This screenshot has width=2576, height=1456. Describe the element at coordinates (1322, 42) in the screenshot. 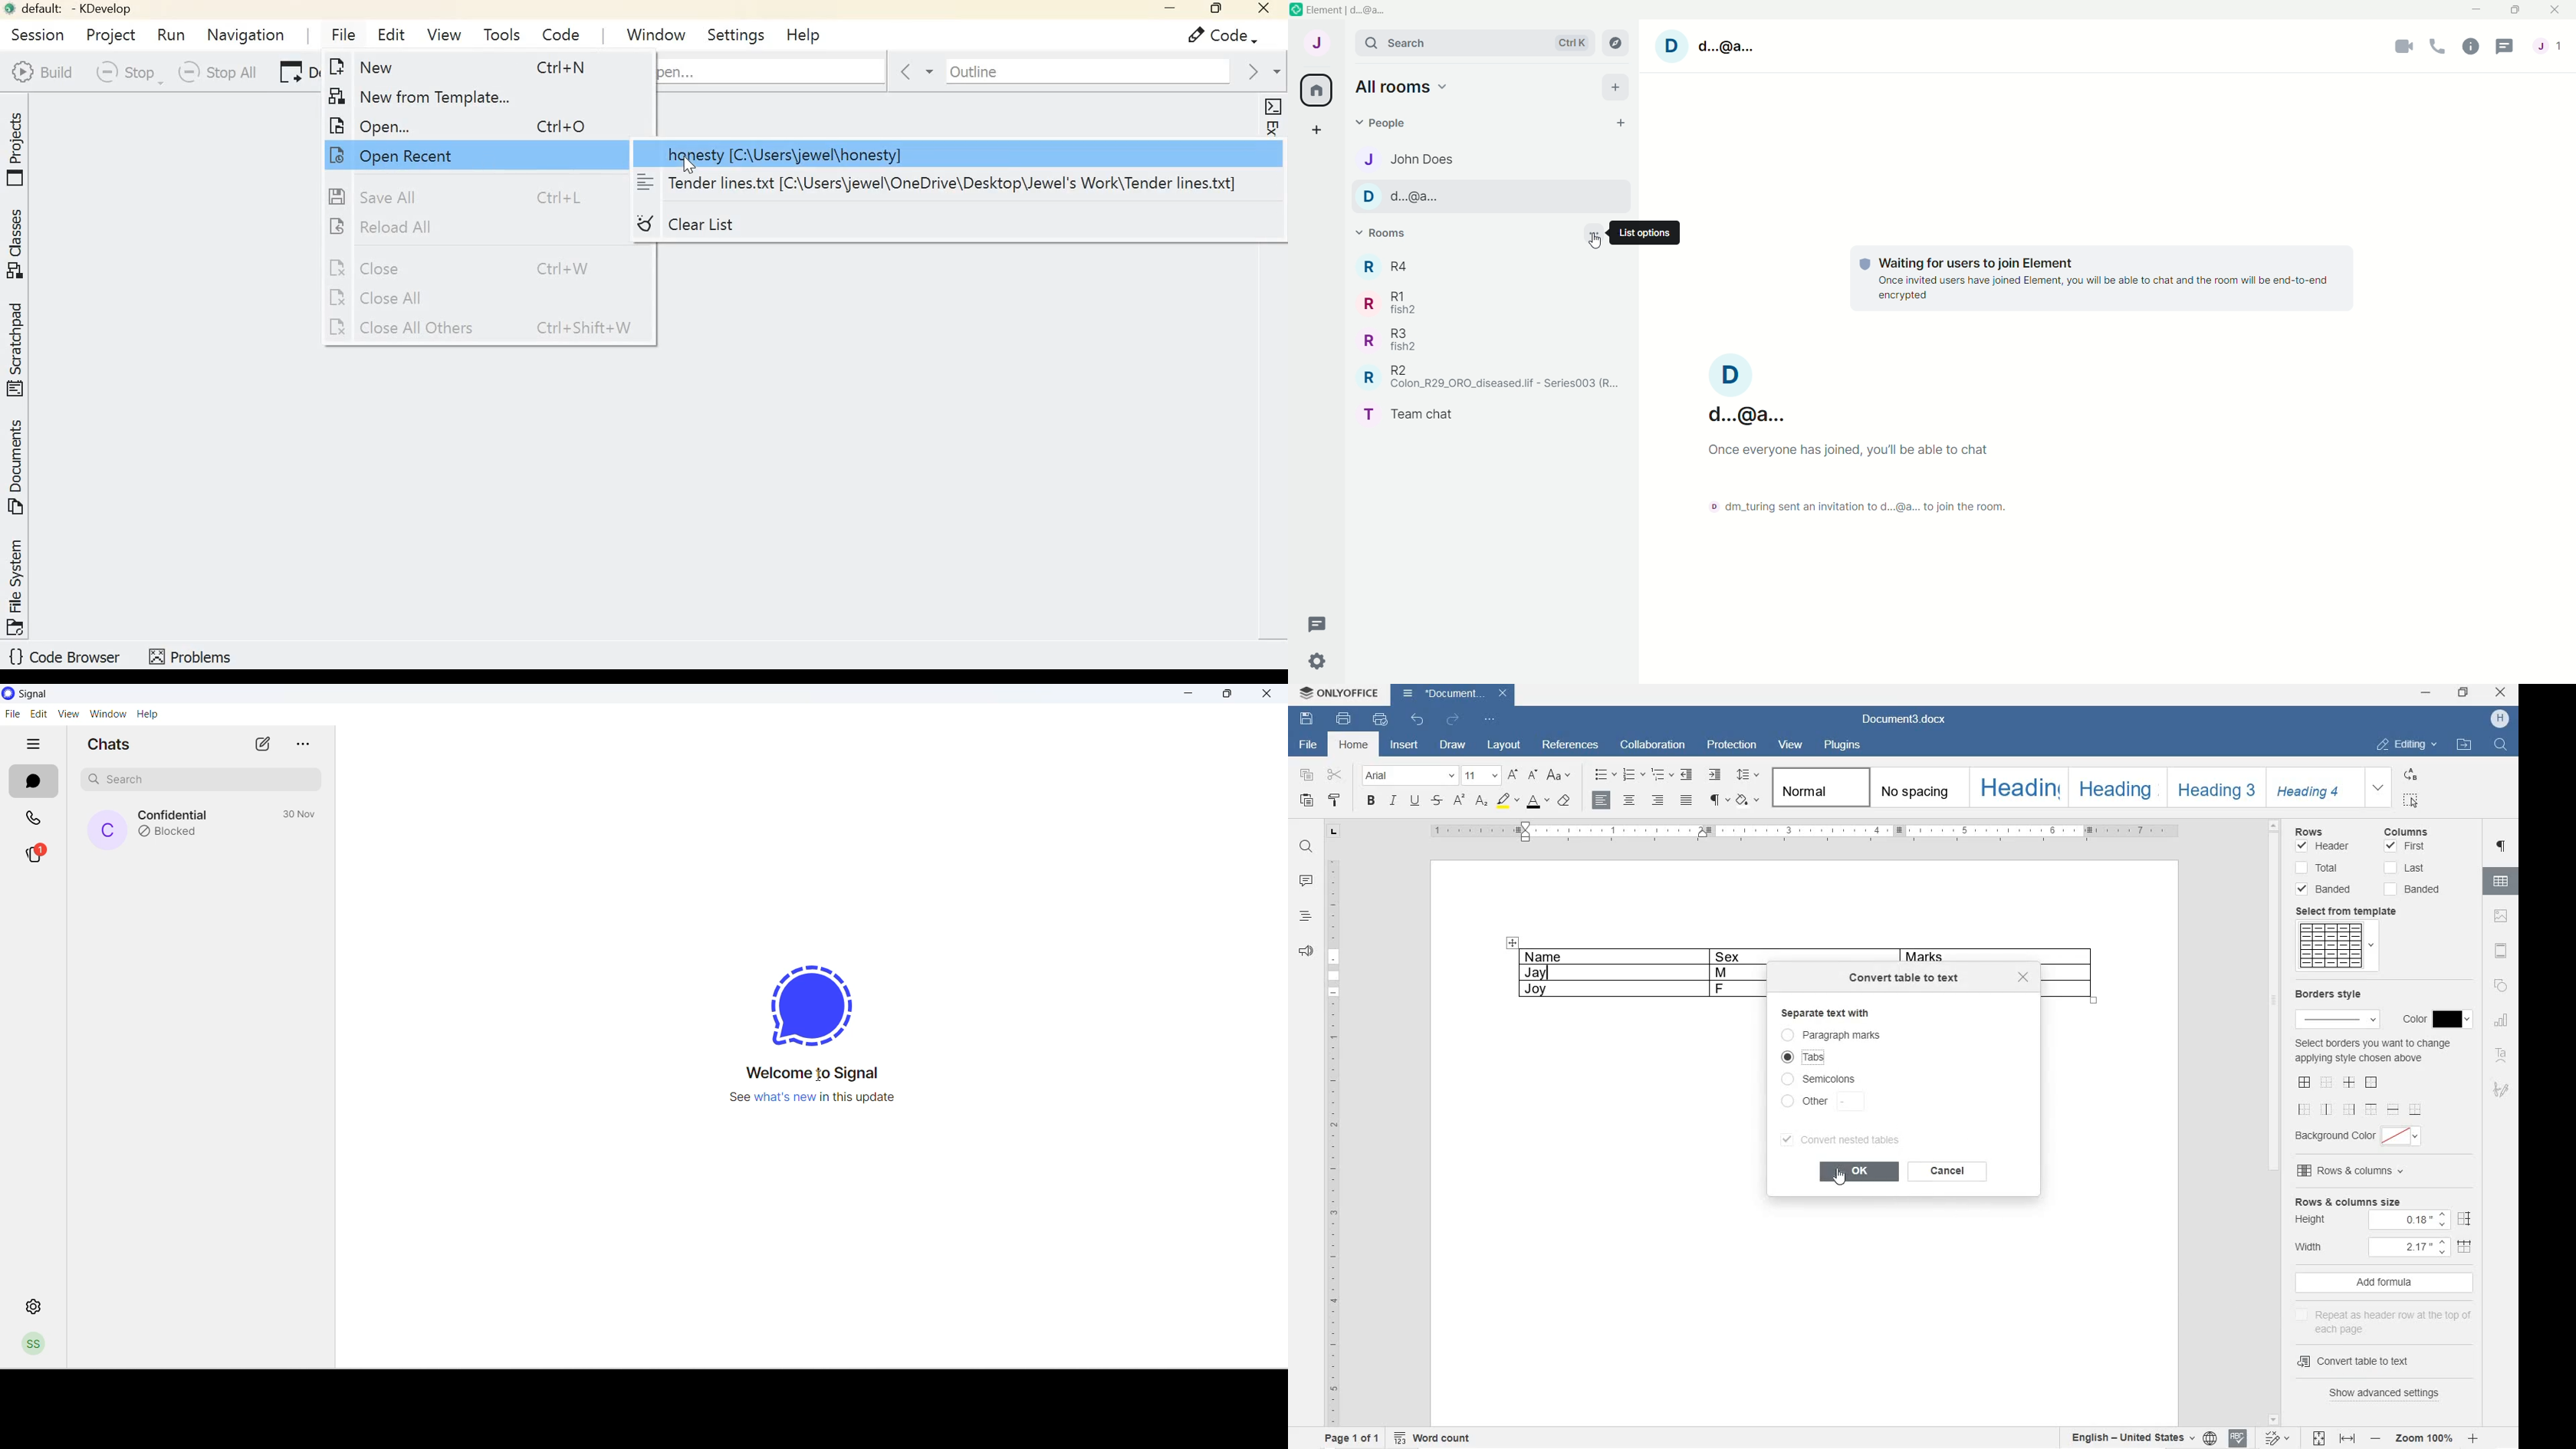

I see `User Menu` at that location.